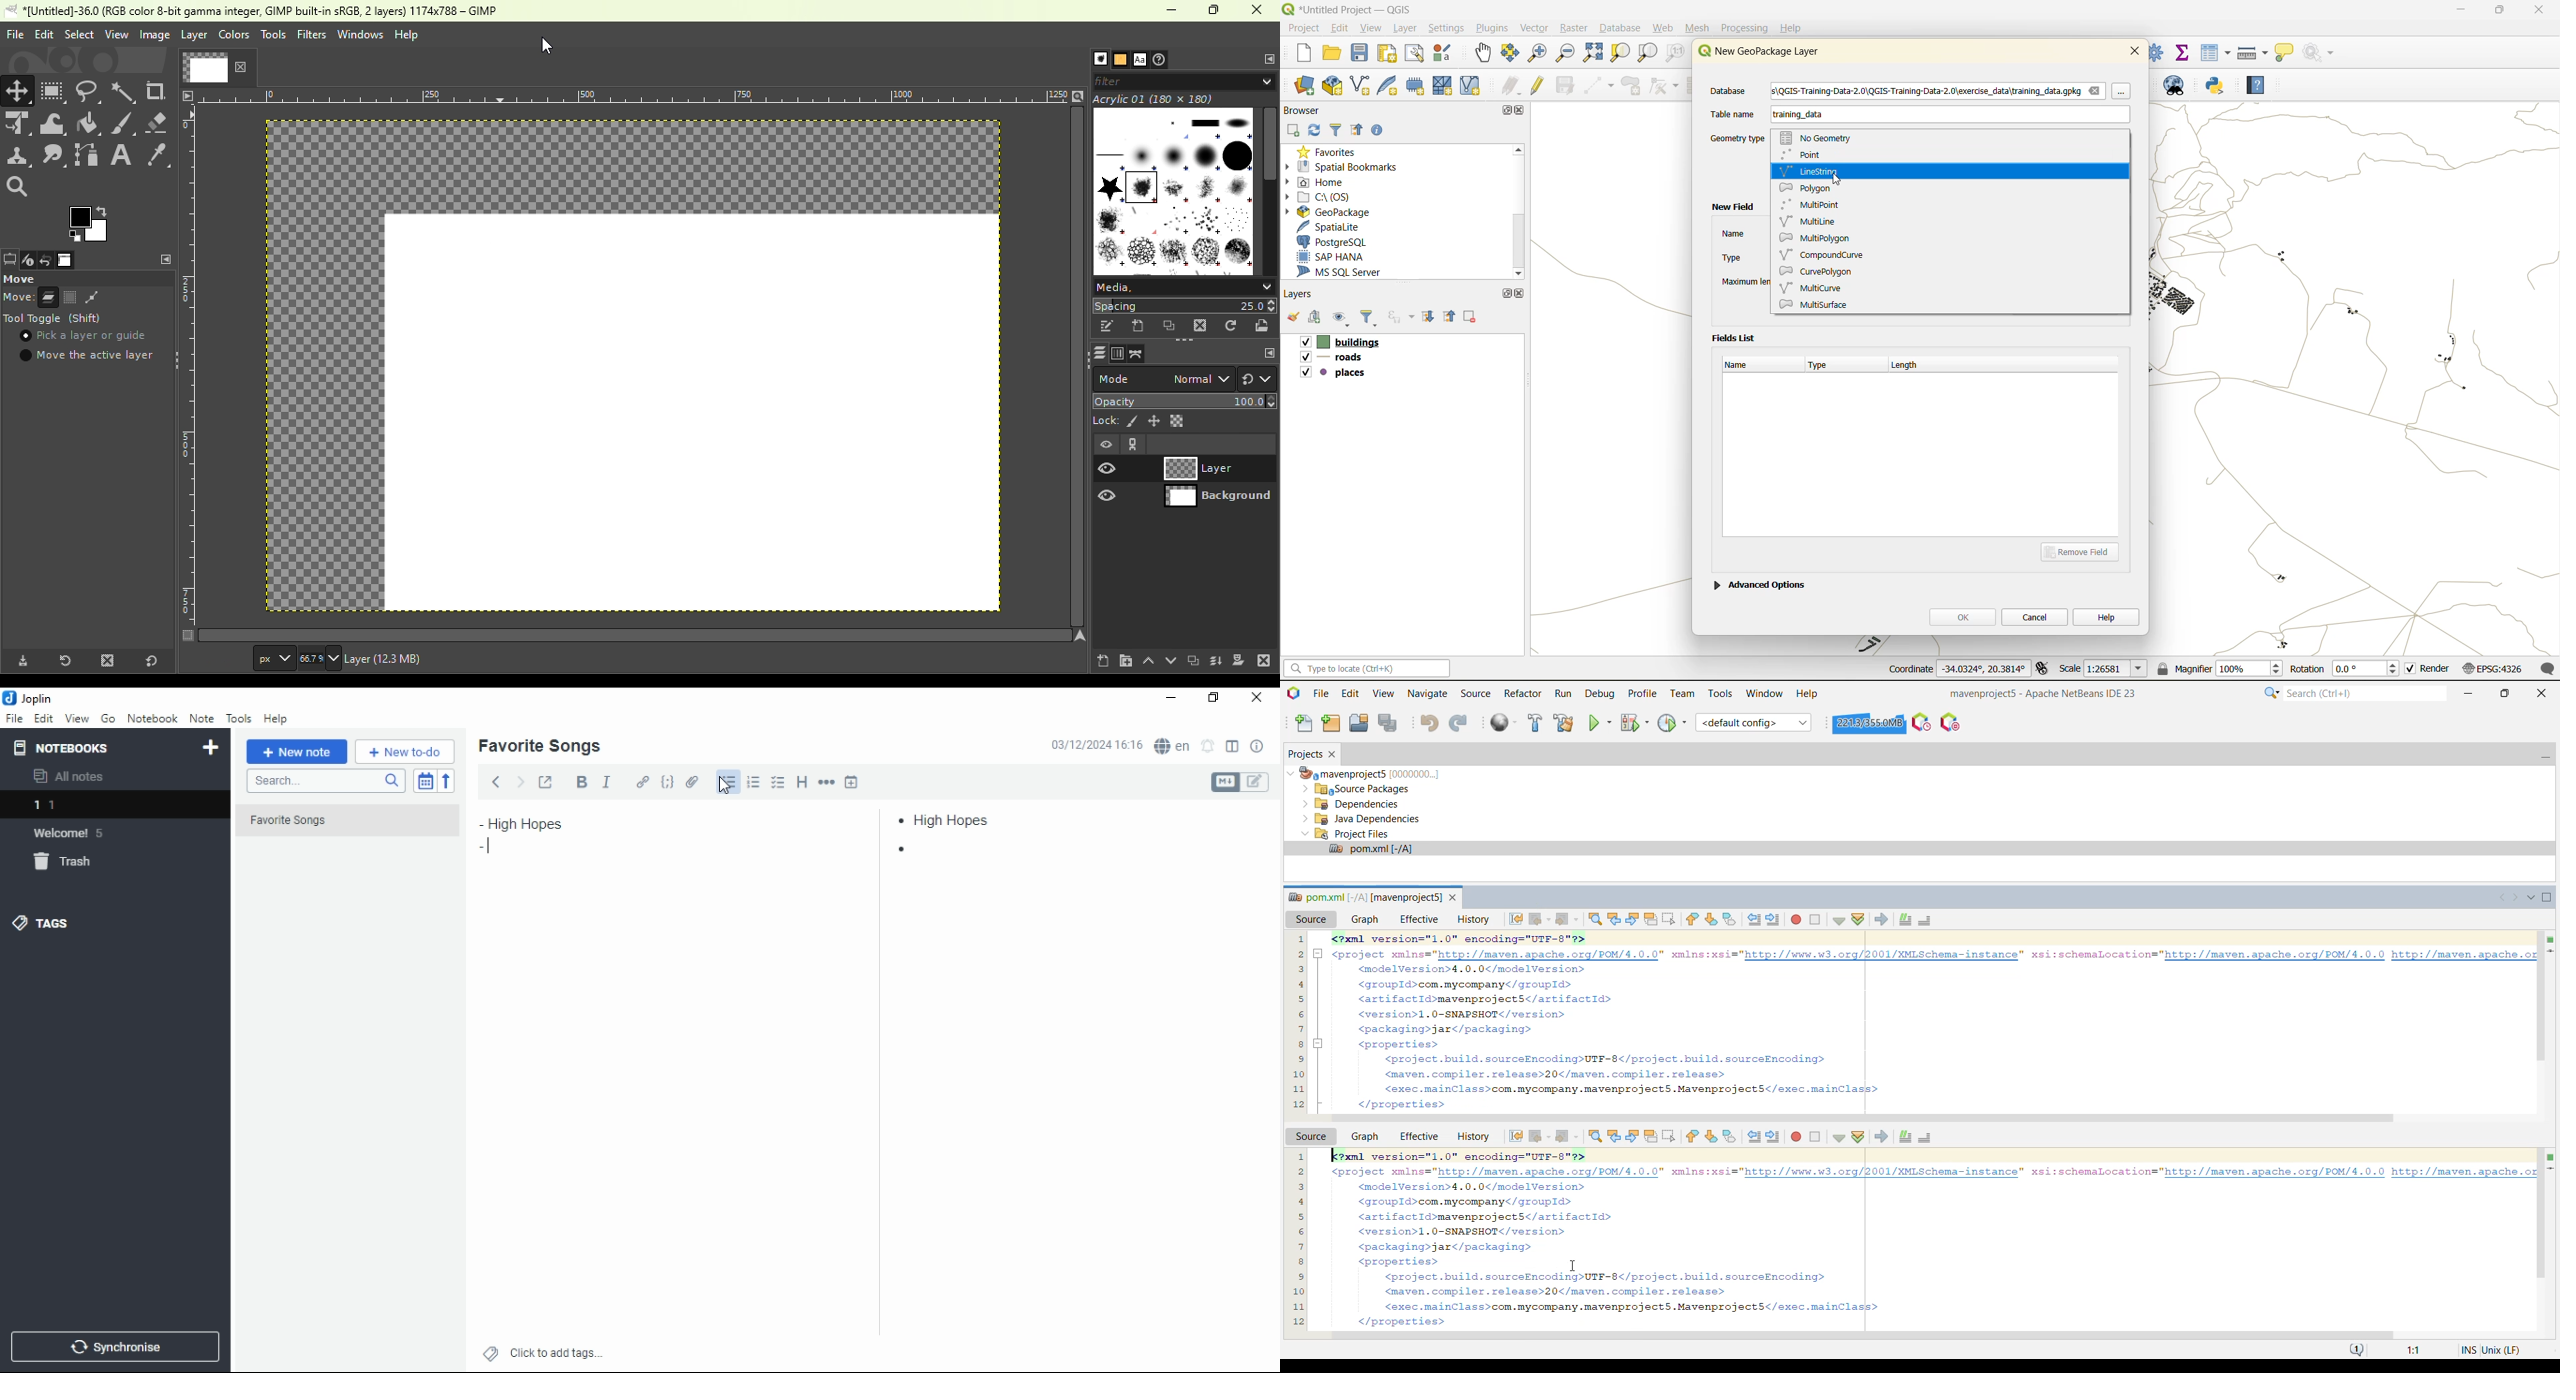  Describe the element at coordinates (667, 782) in the screenshot. I see `code` at that location.